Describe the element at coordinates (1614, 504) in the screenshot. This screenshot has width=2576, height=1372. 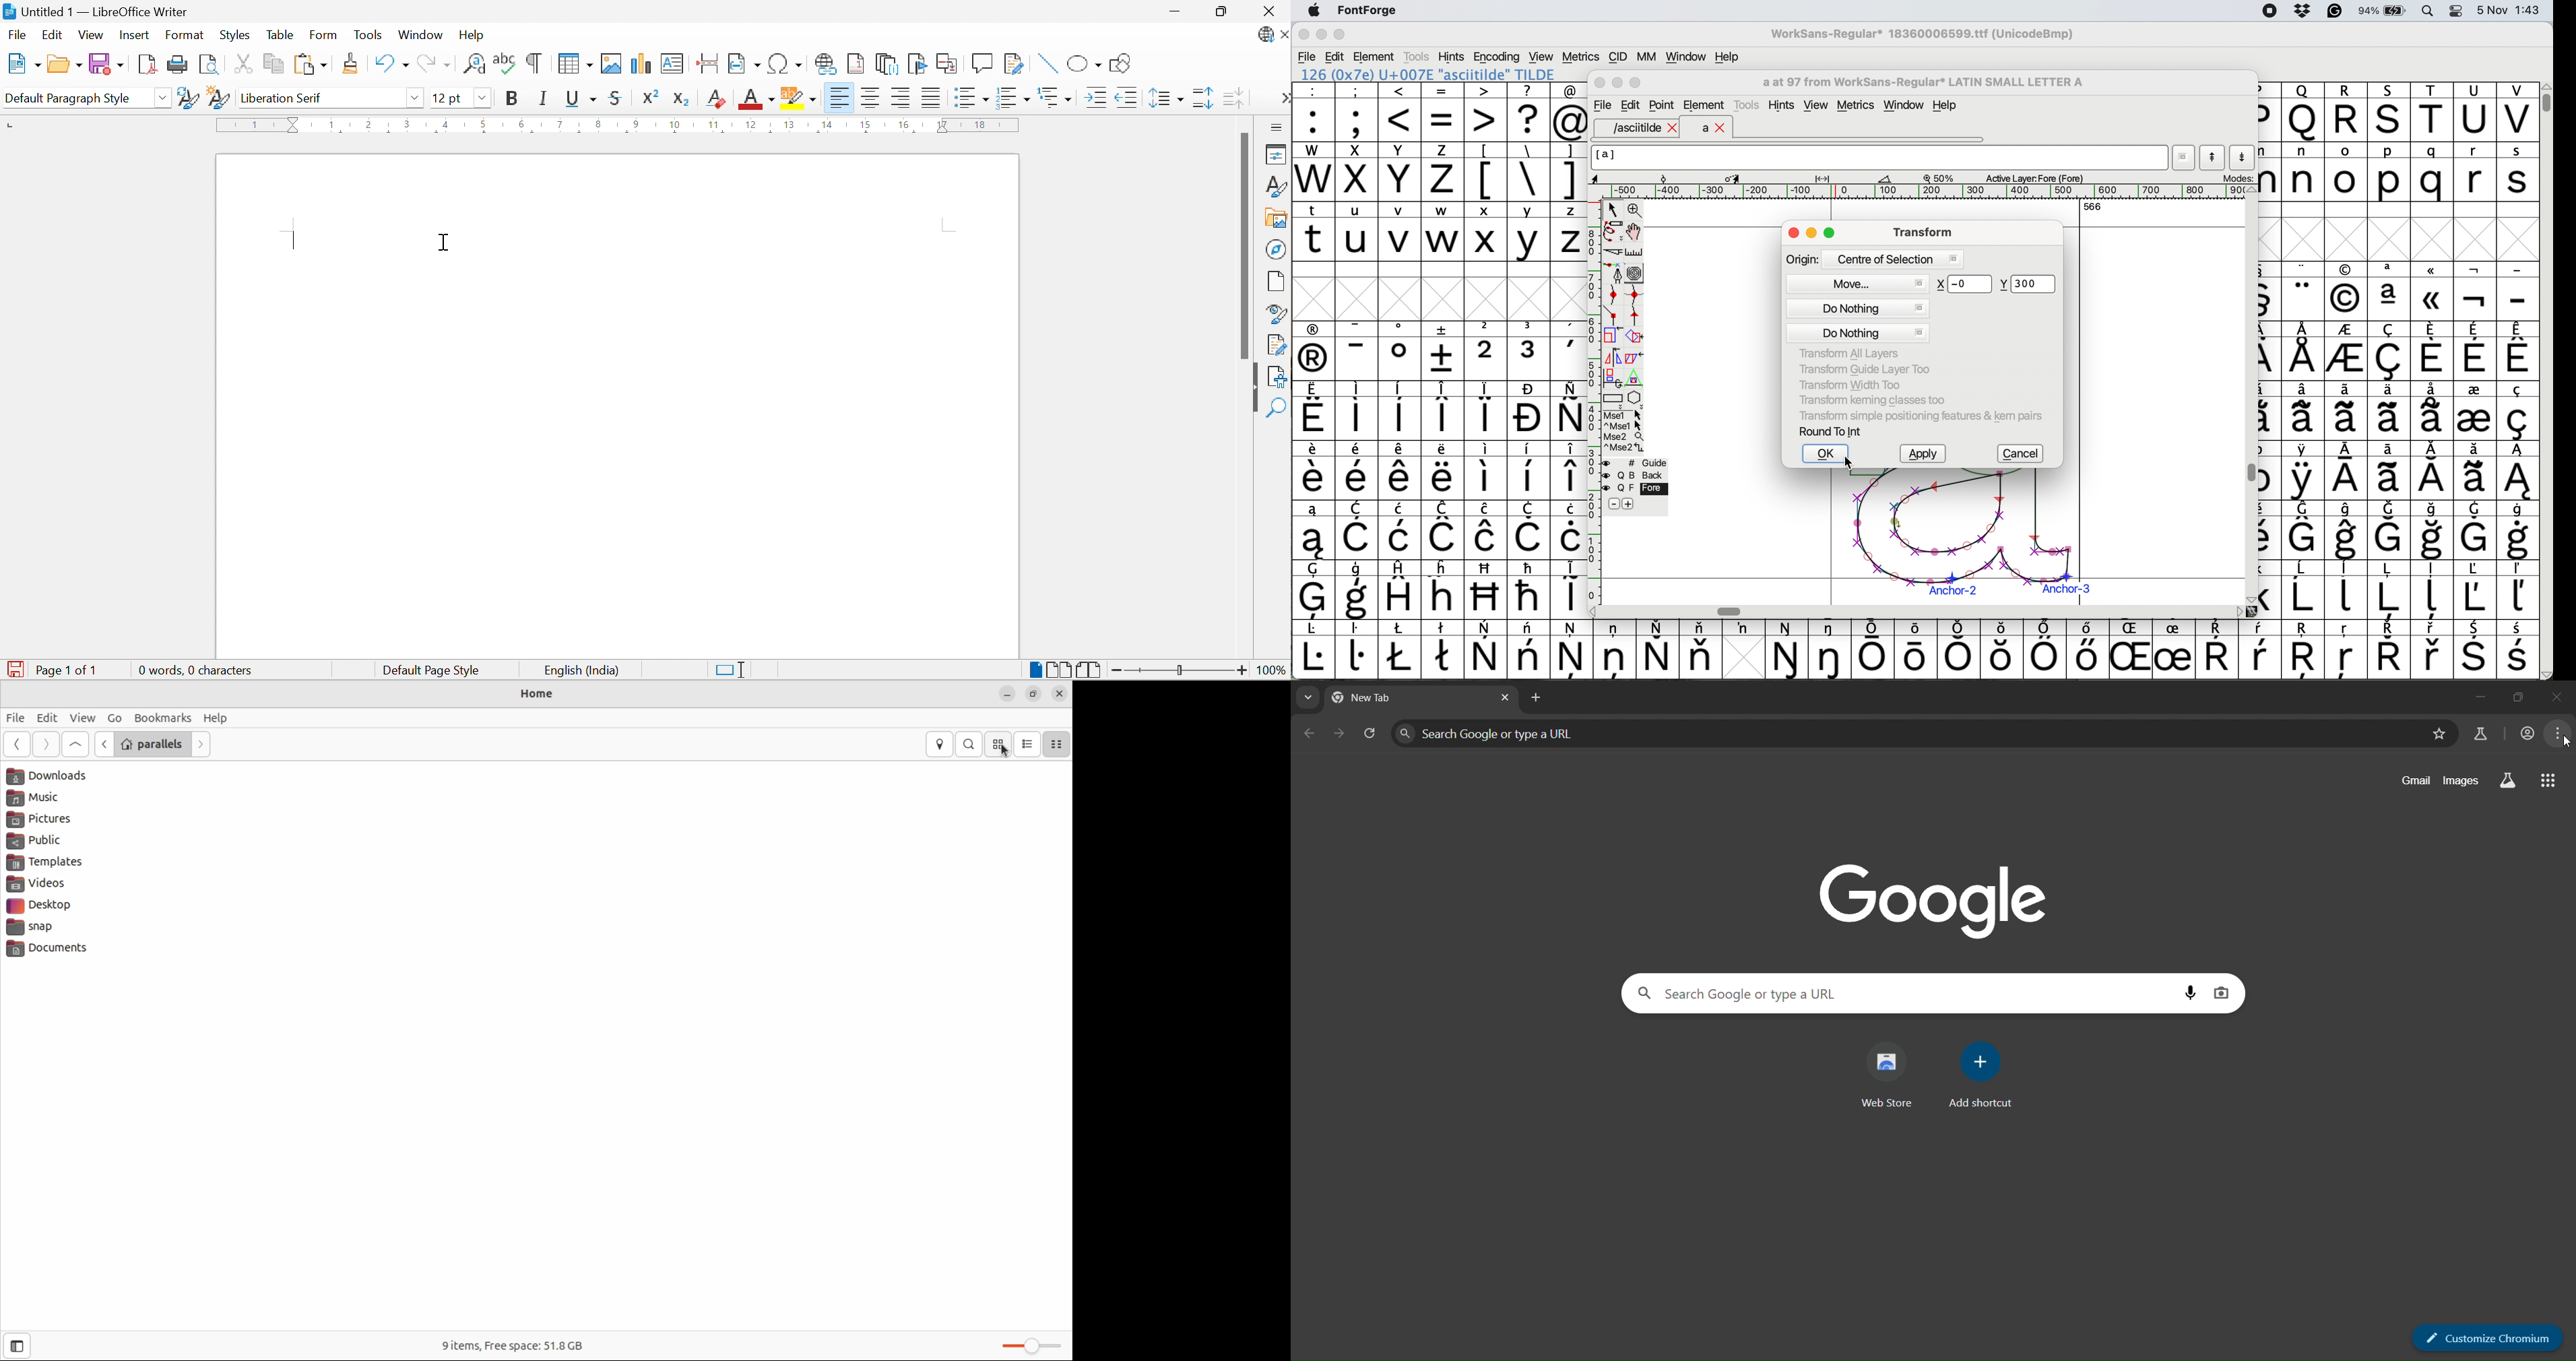
I see `remove` at that location.